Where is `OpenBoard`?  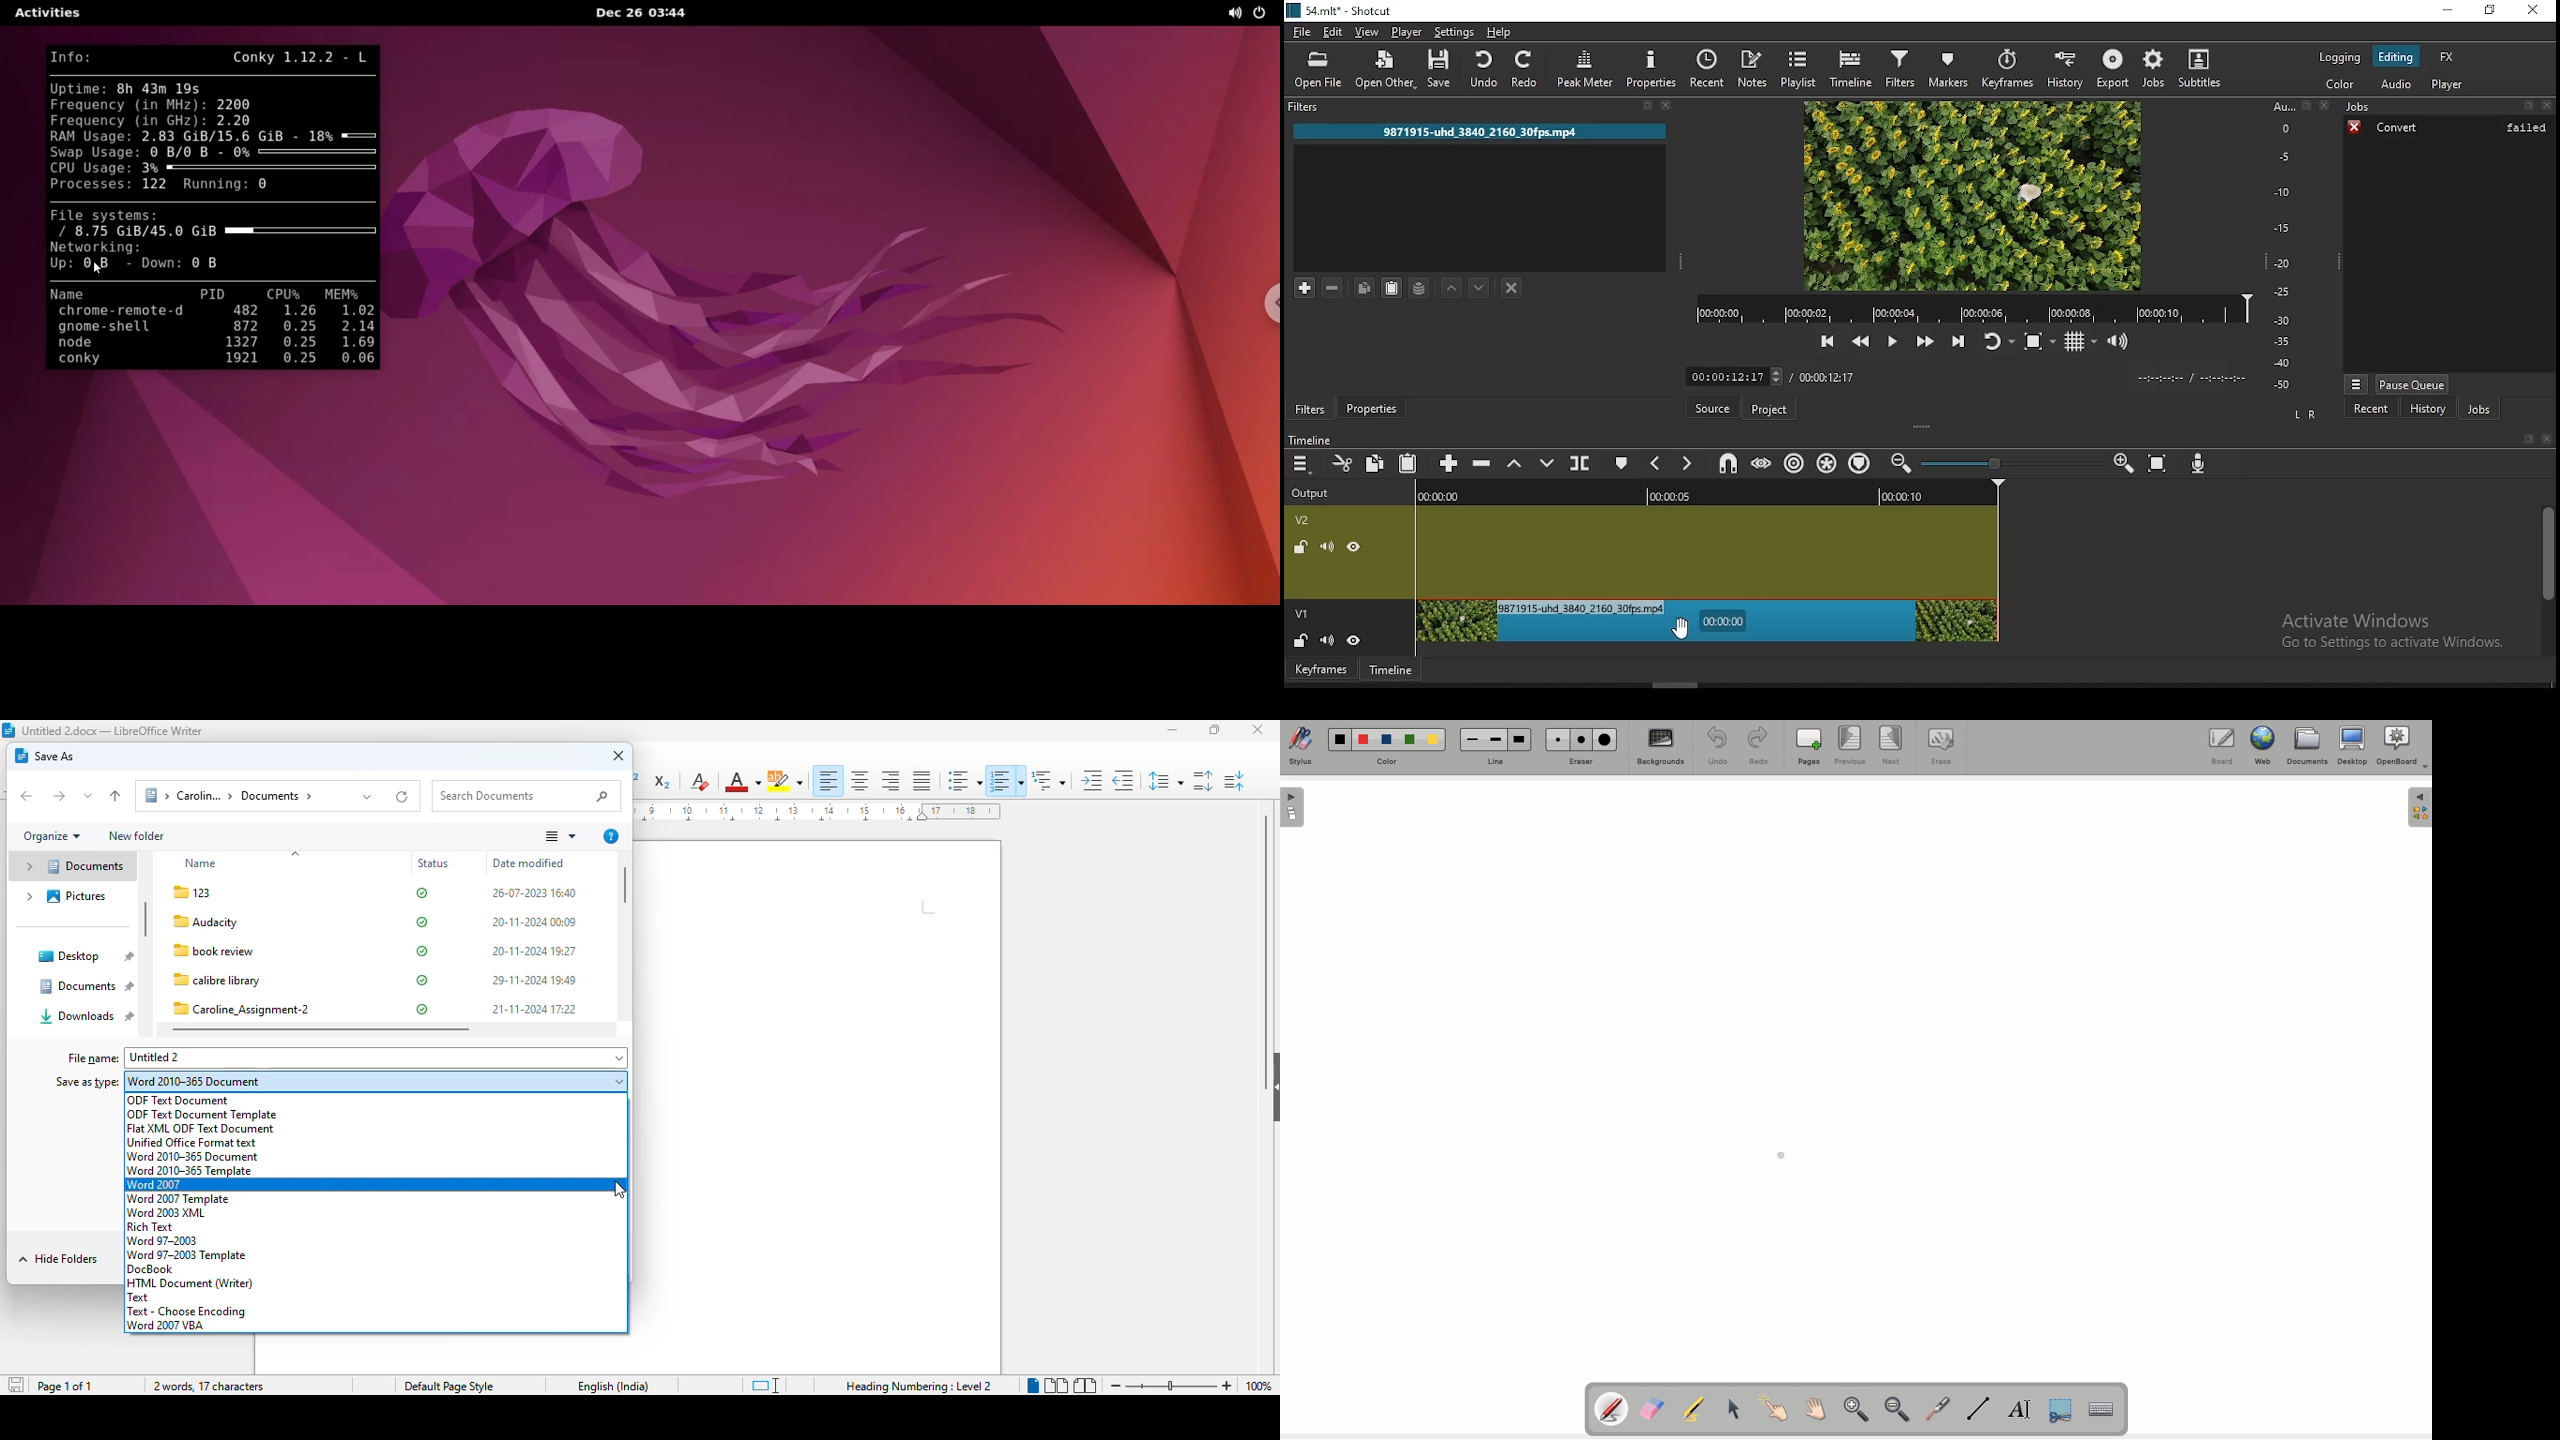 OpenBoard is located at coordinates (2404, 747).